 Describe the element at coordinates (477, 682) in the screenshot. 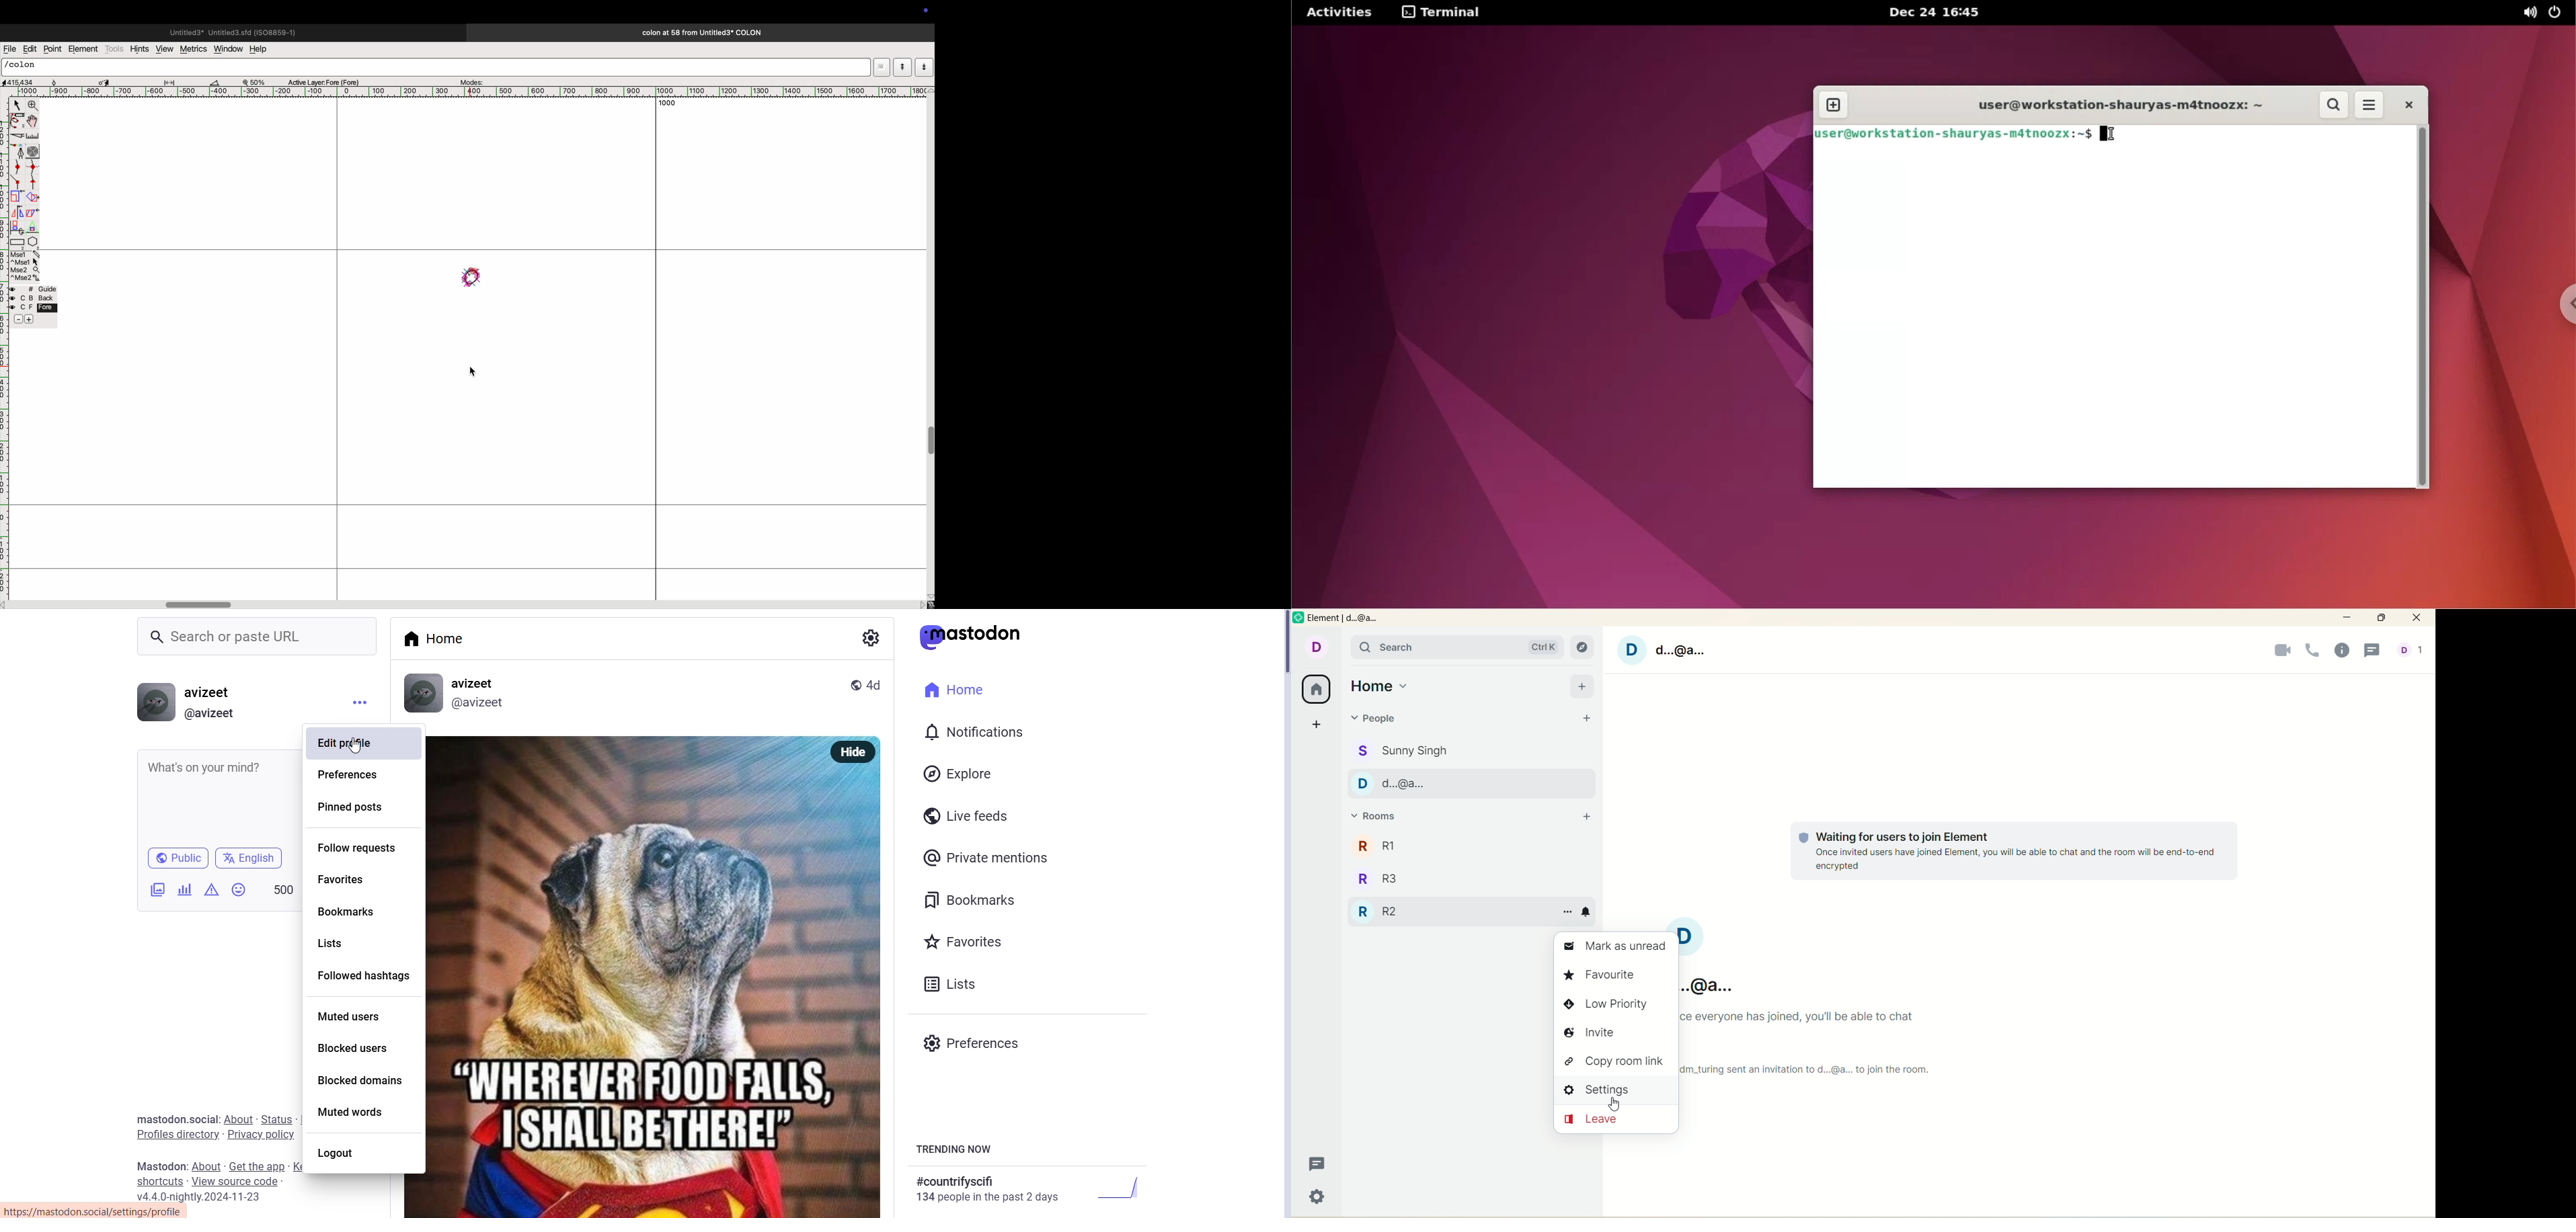

I see `name` at that location.